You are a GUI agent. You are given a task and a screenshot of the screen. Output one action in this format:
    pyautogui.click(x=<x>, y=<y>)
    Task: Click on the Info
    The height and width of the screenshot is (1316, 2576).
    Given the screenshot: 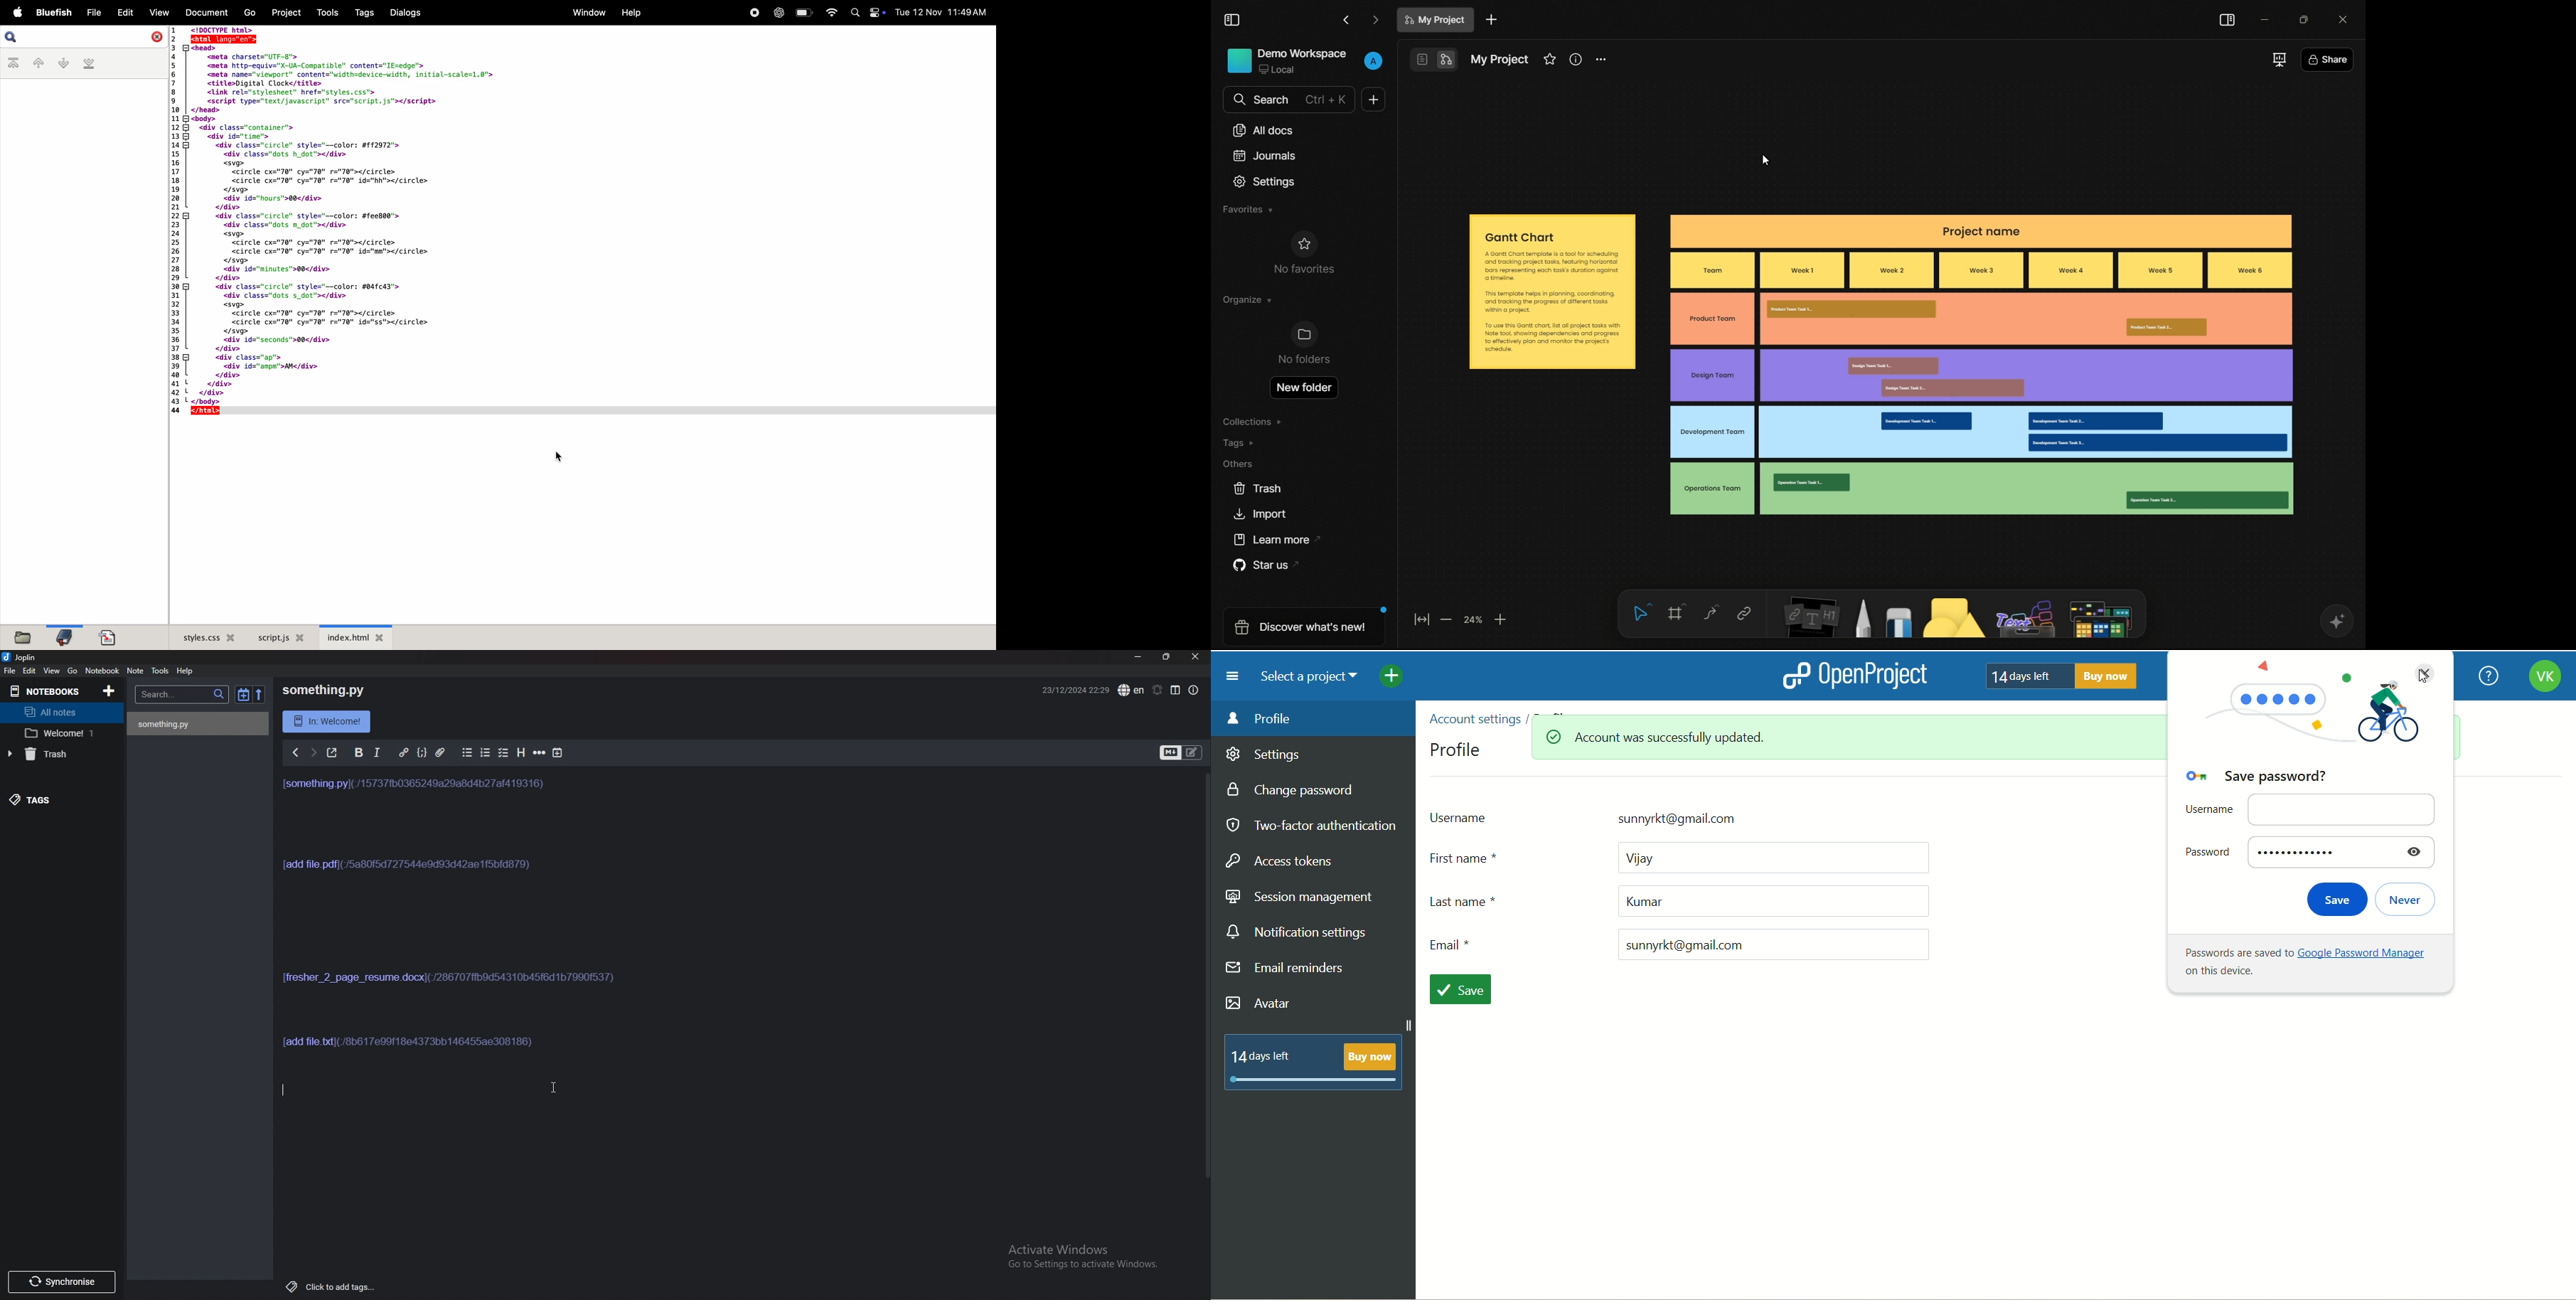 What is the action you would take?
    pyautogui.click(x=326, y=722)
    